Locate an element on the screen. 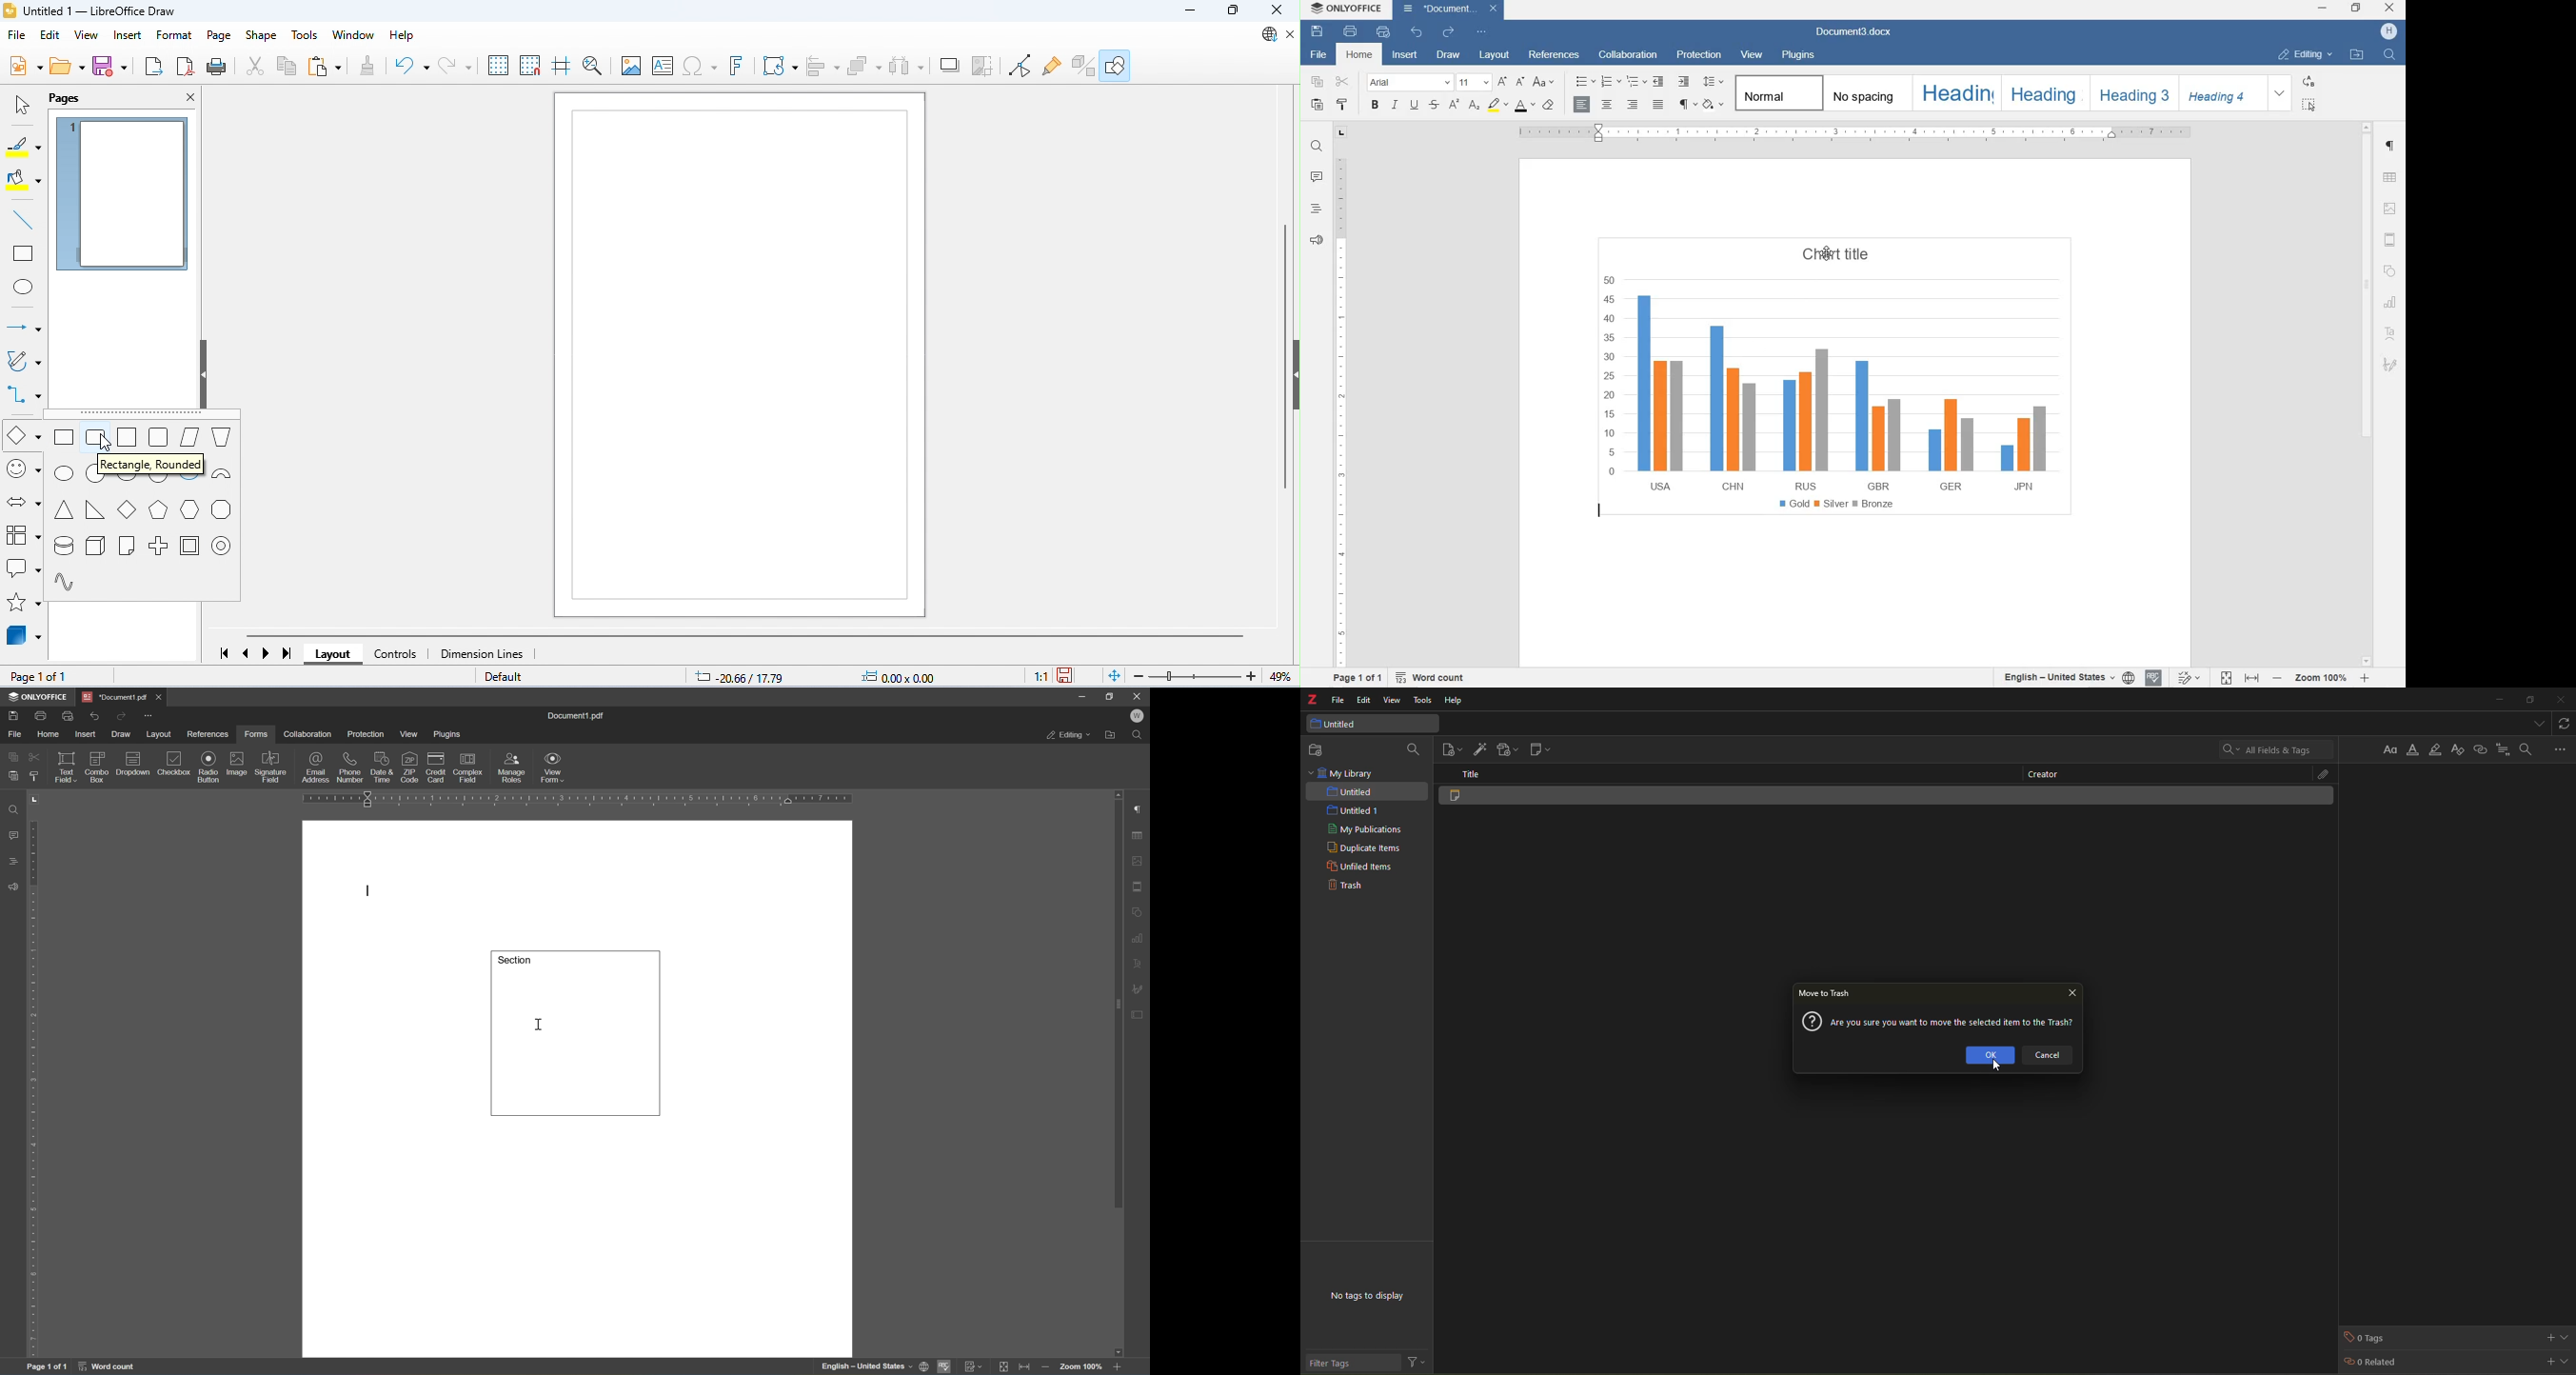 Image resolution: width=2576 pixels, height=1400 pixels. new note is located at coordinates (1544, 750).